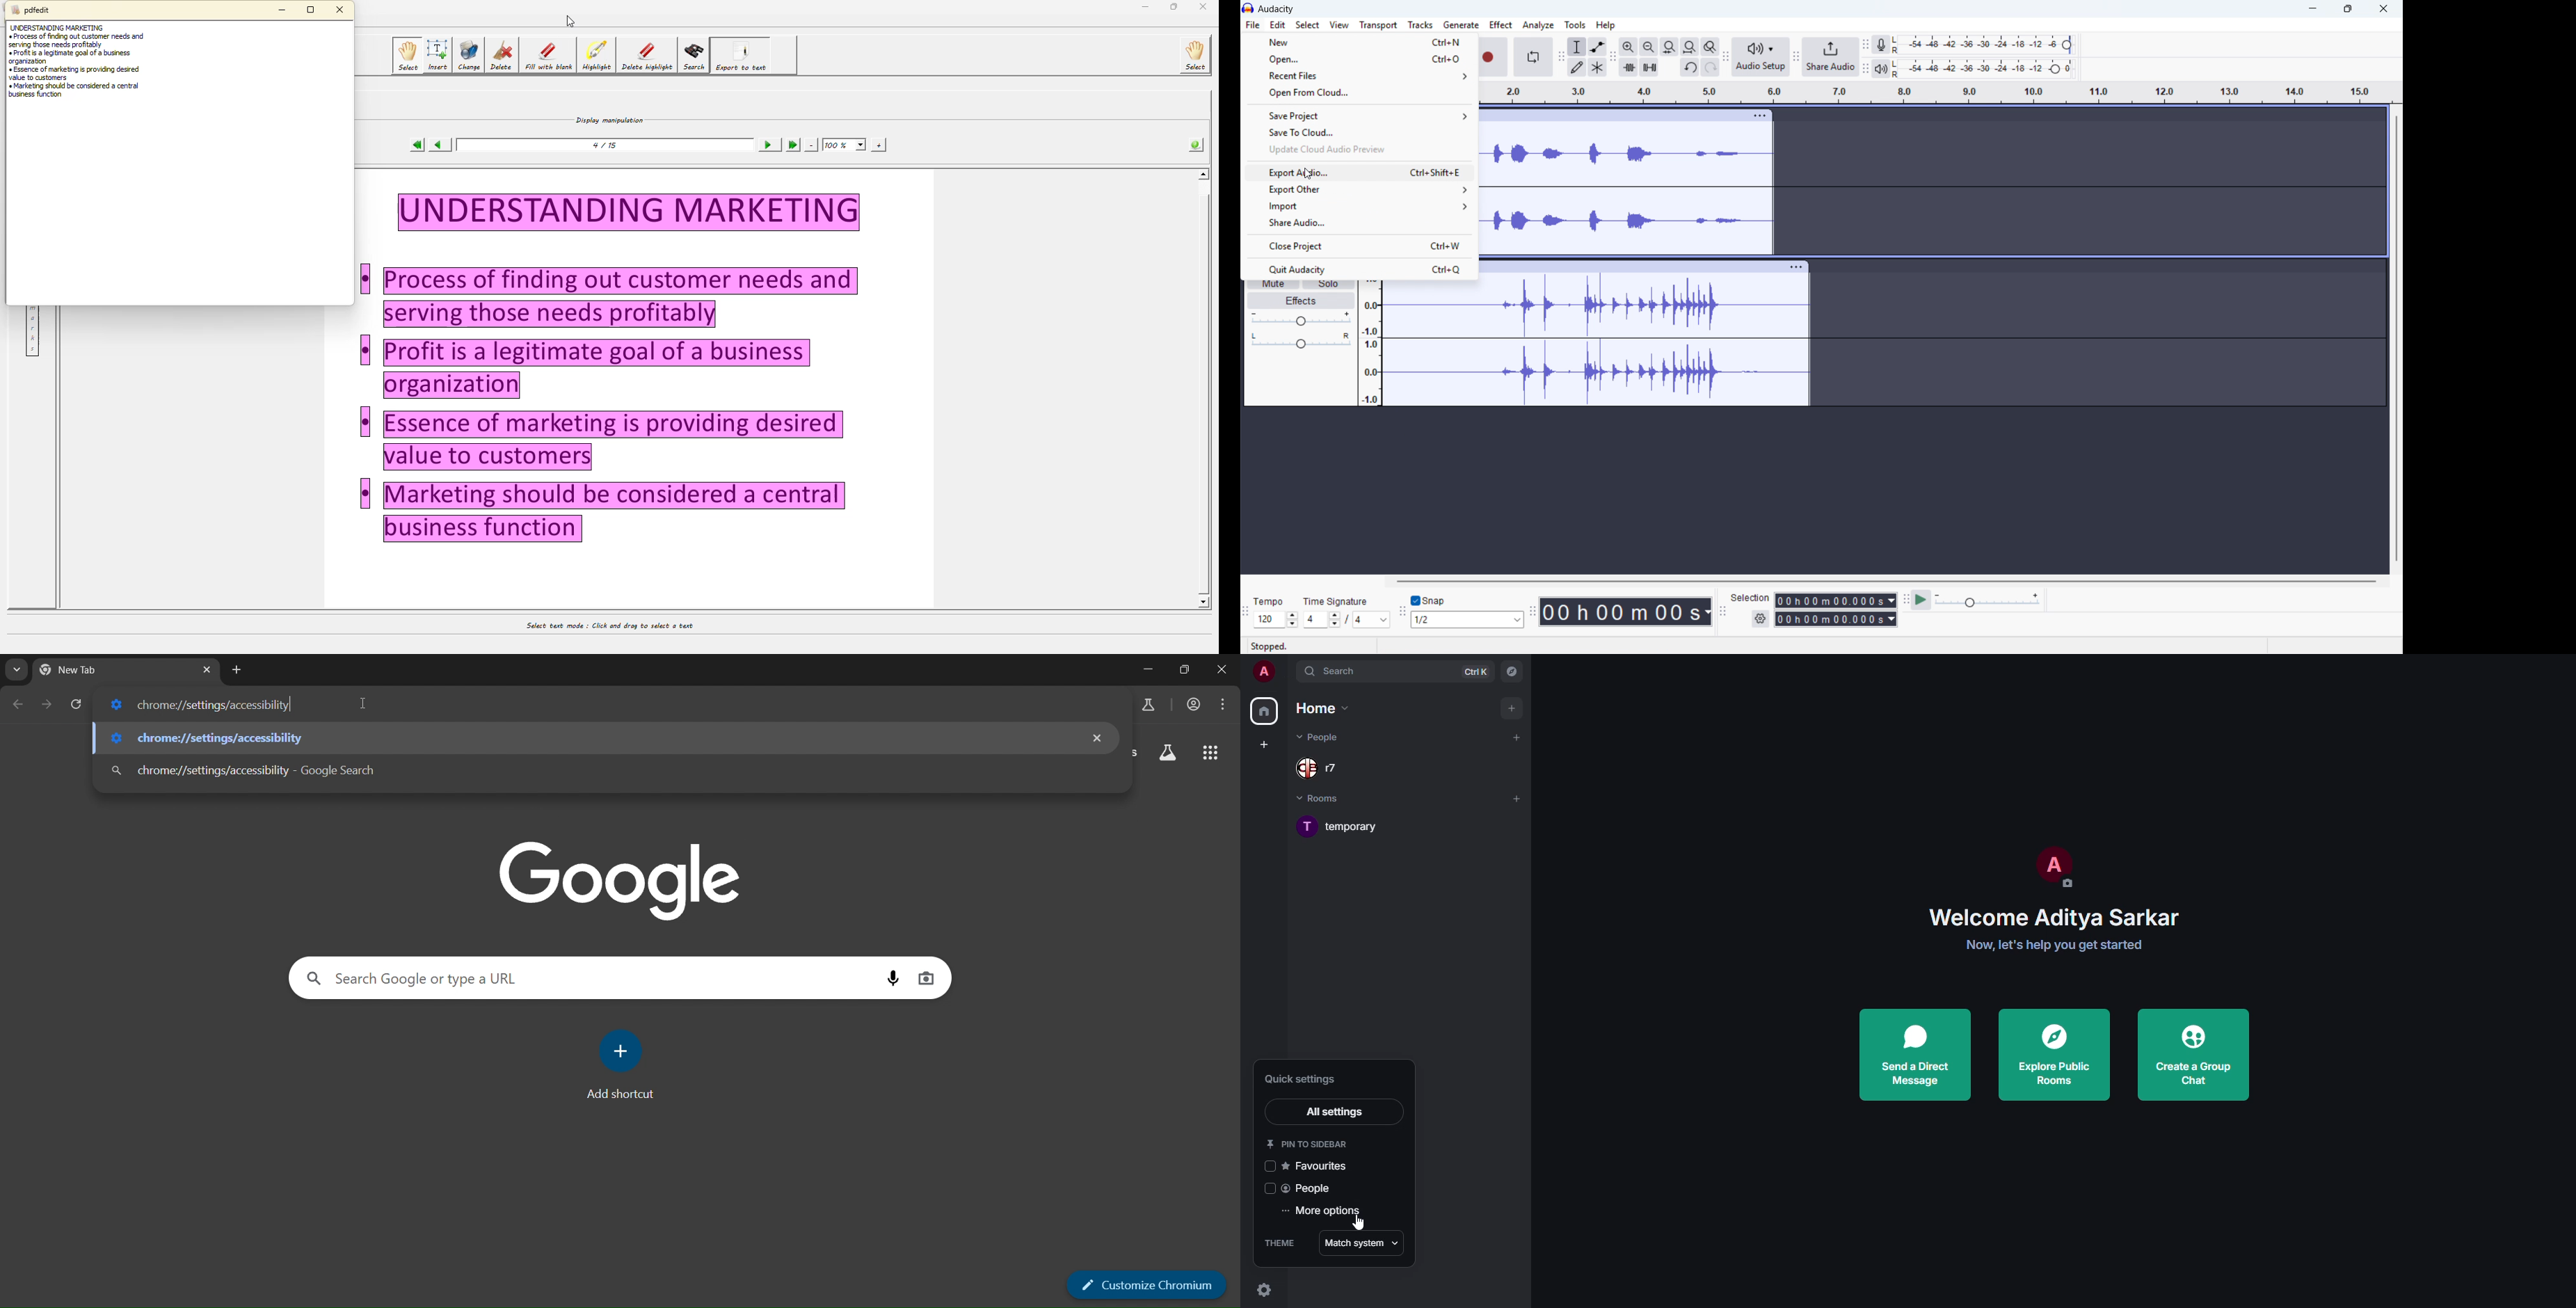 This screenshot has width=2576, height=1316. Describe the element at coordinates (1345, 670) in the screenshot. I see `search` at that location.